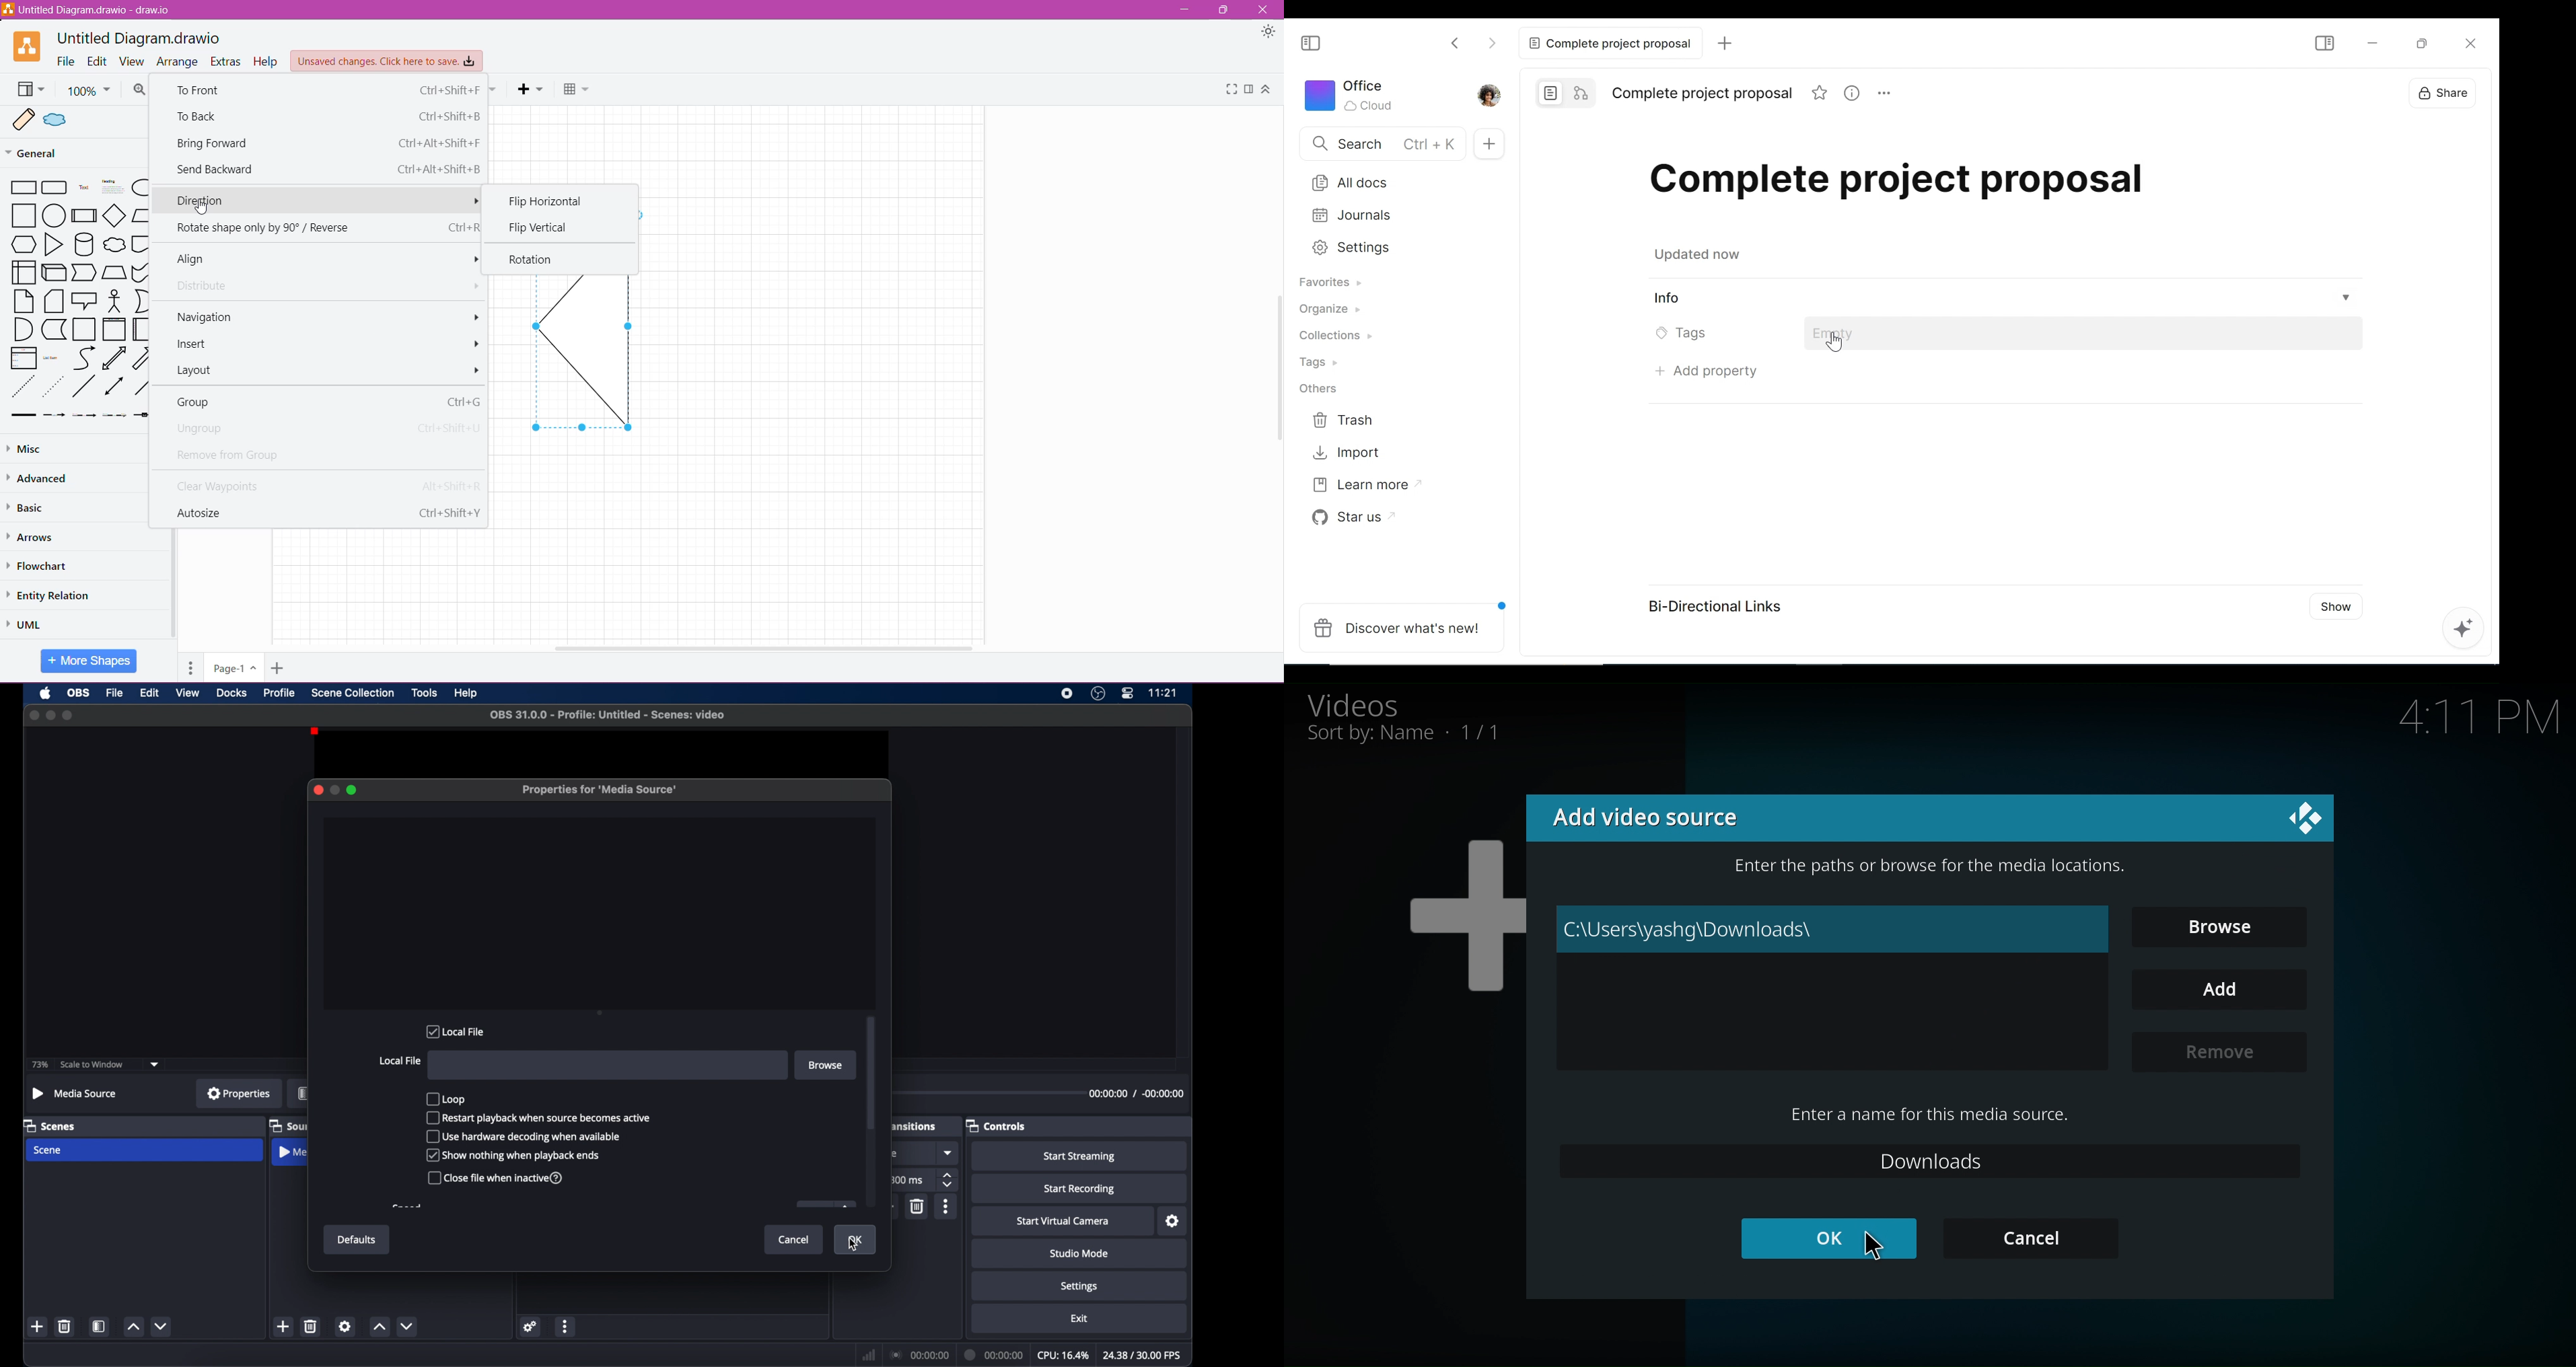 This screenshot has width=2576, height=1372. Describe the element at coordinates (161, 1326) in the screenshot. I see `decrement` at that location.